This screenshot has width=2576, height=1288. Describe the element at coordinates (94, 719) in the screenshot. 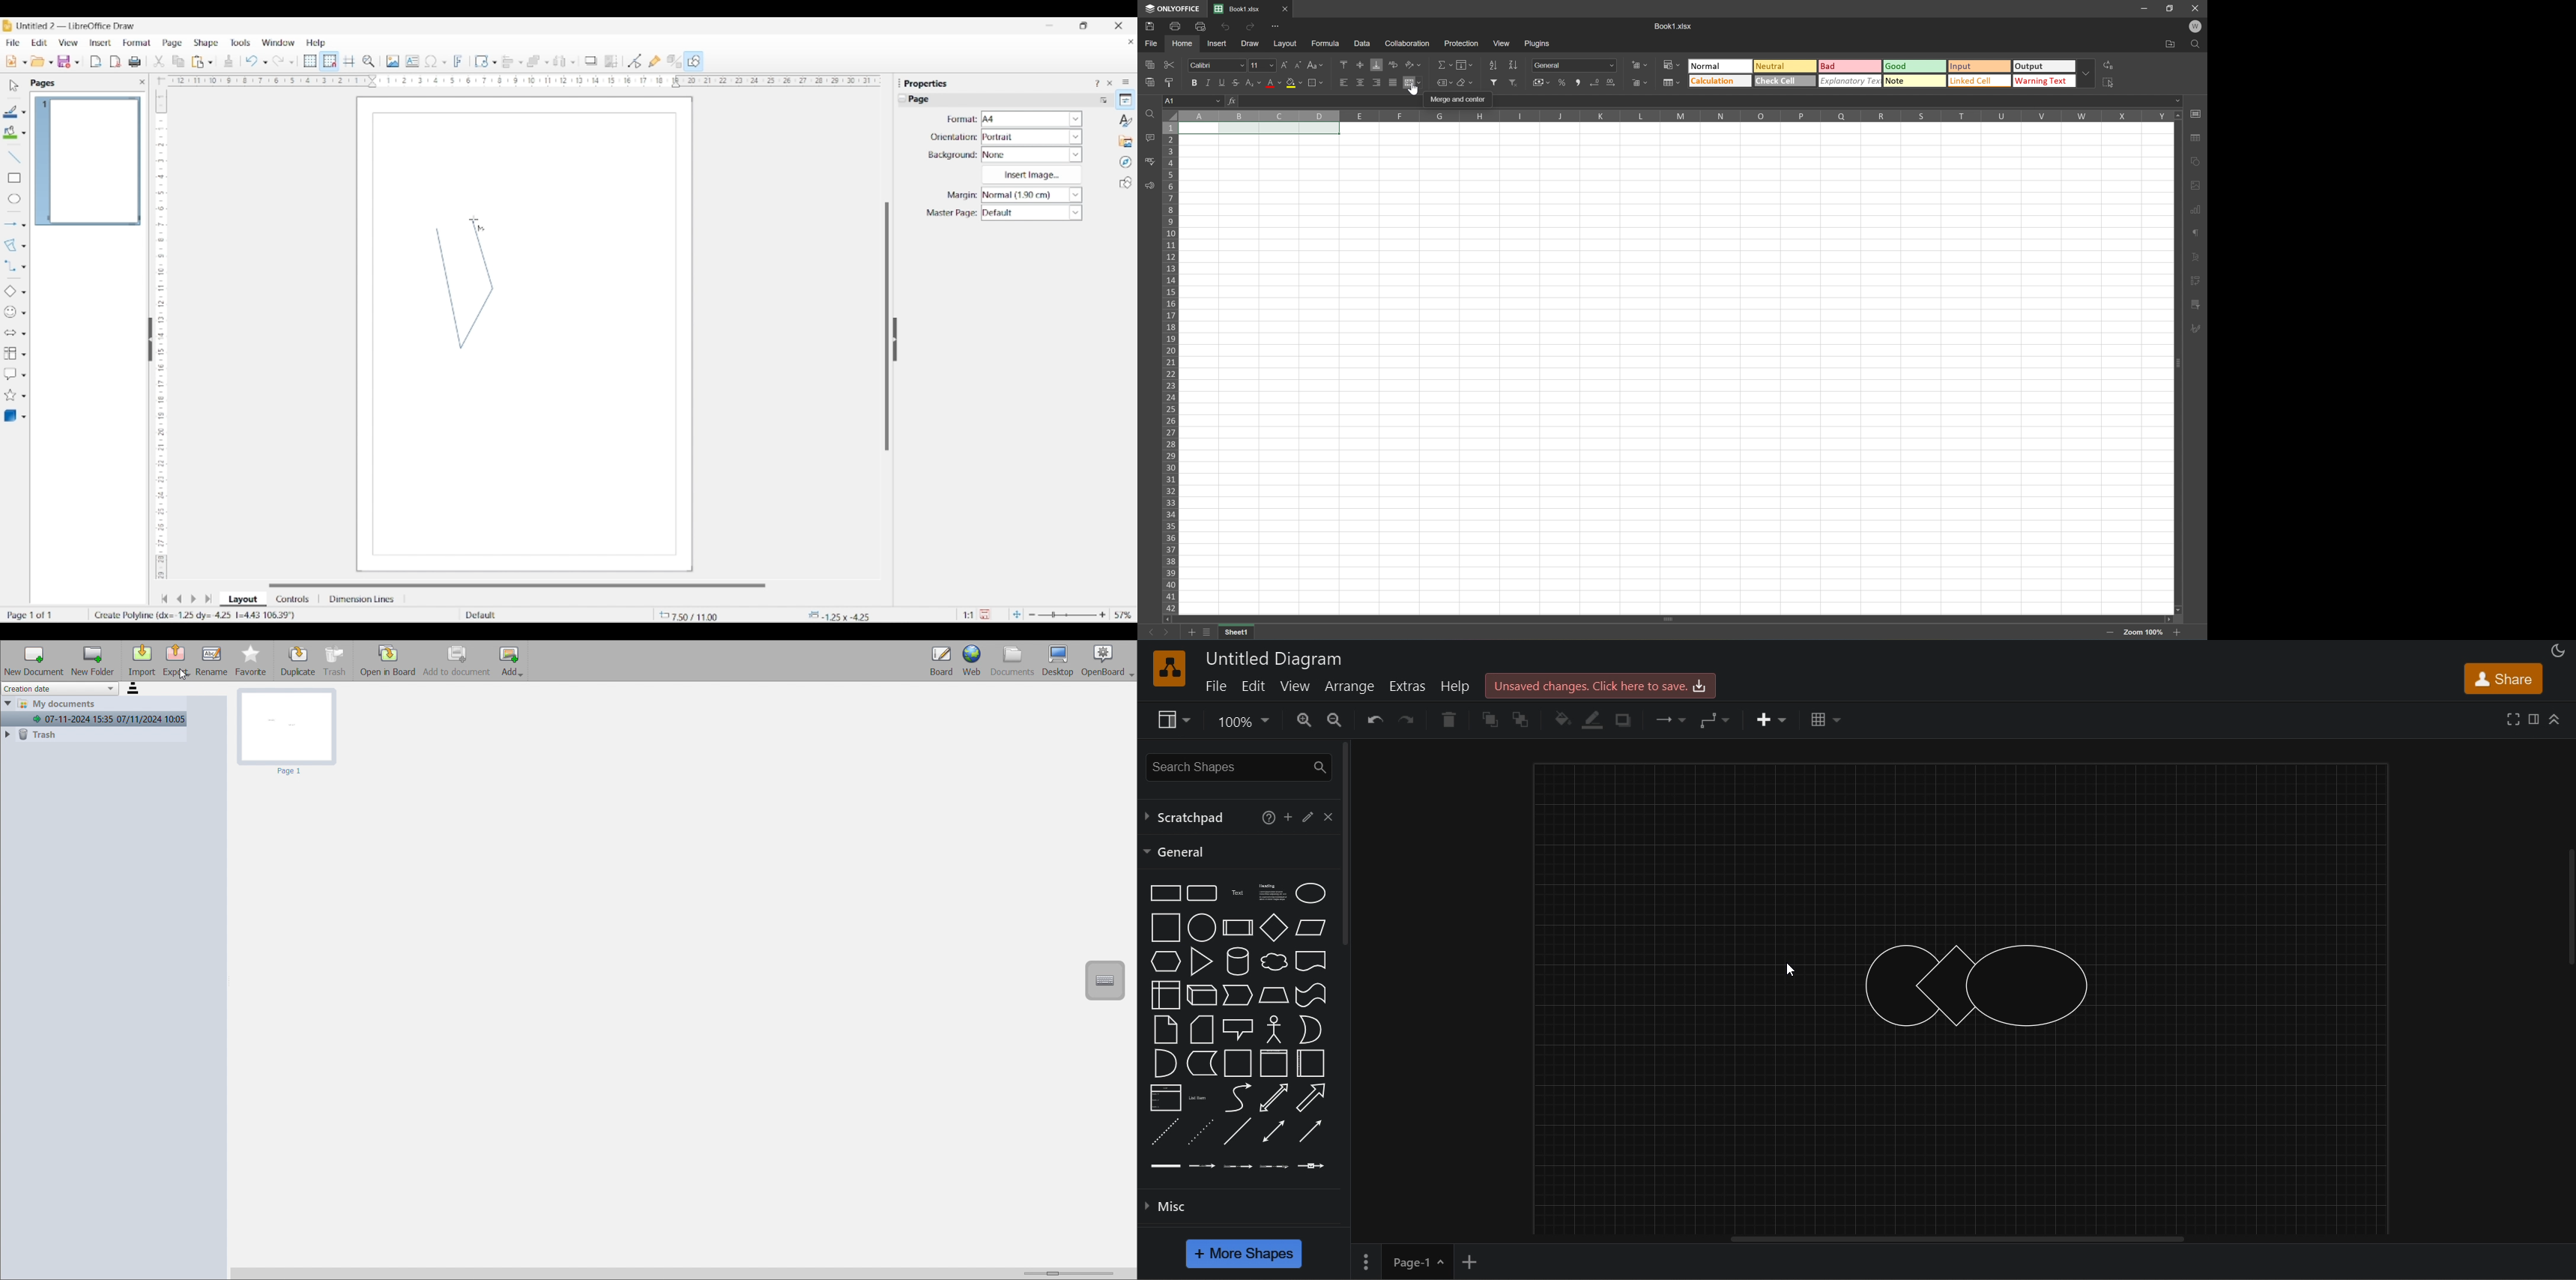

I see `07-11-2024 15:35 07/11/2024 10:05(current document)` at that location.